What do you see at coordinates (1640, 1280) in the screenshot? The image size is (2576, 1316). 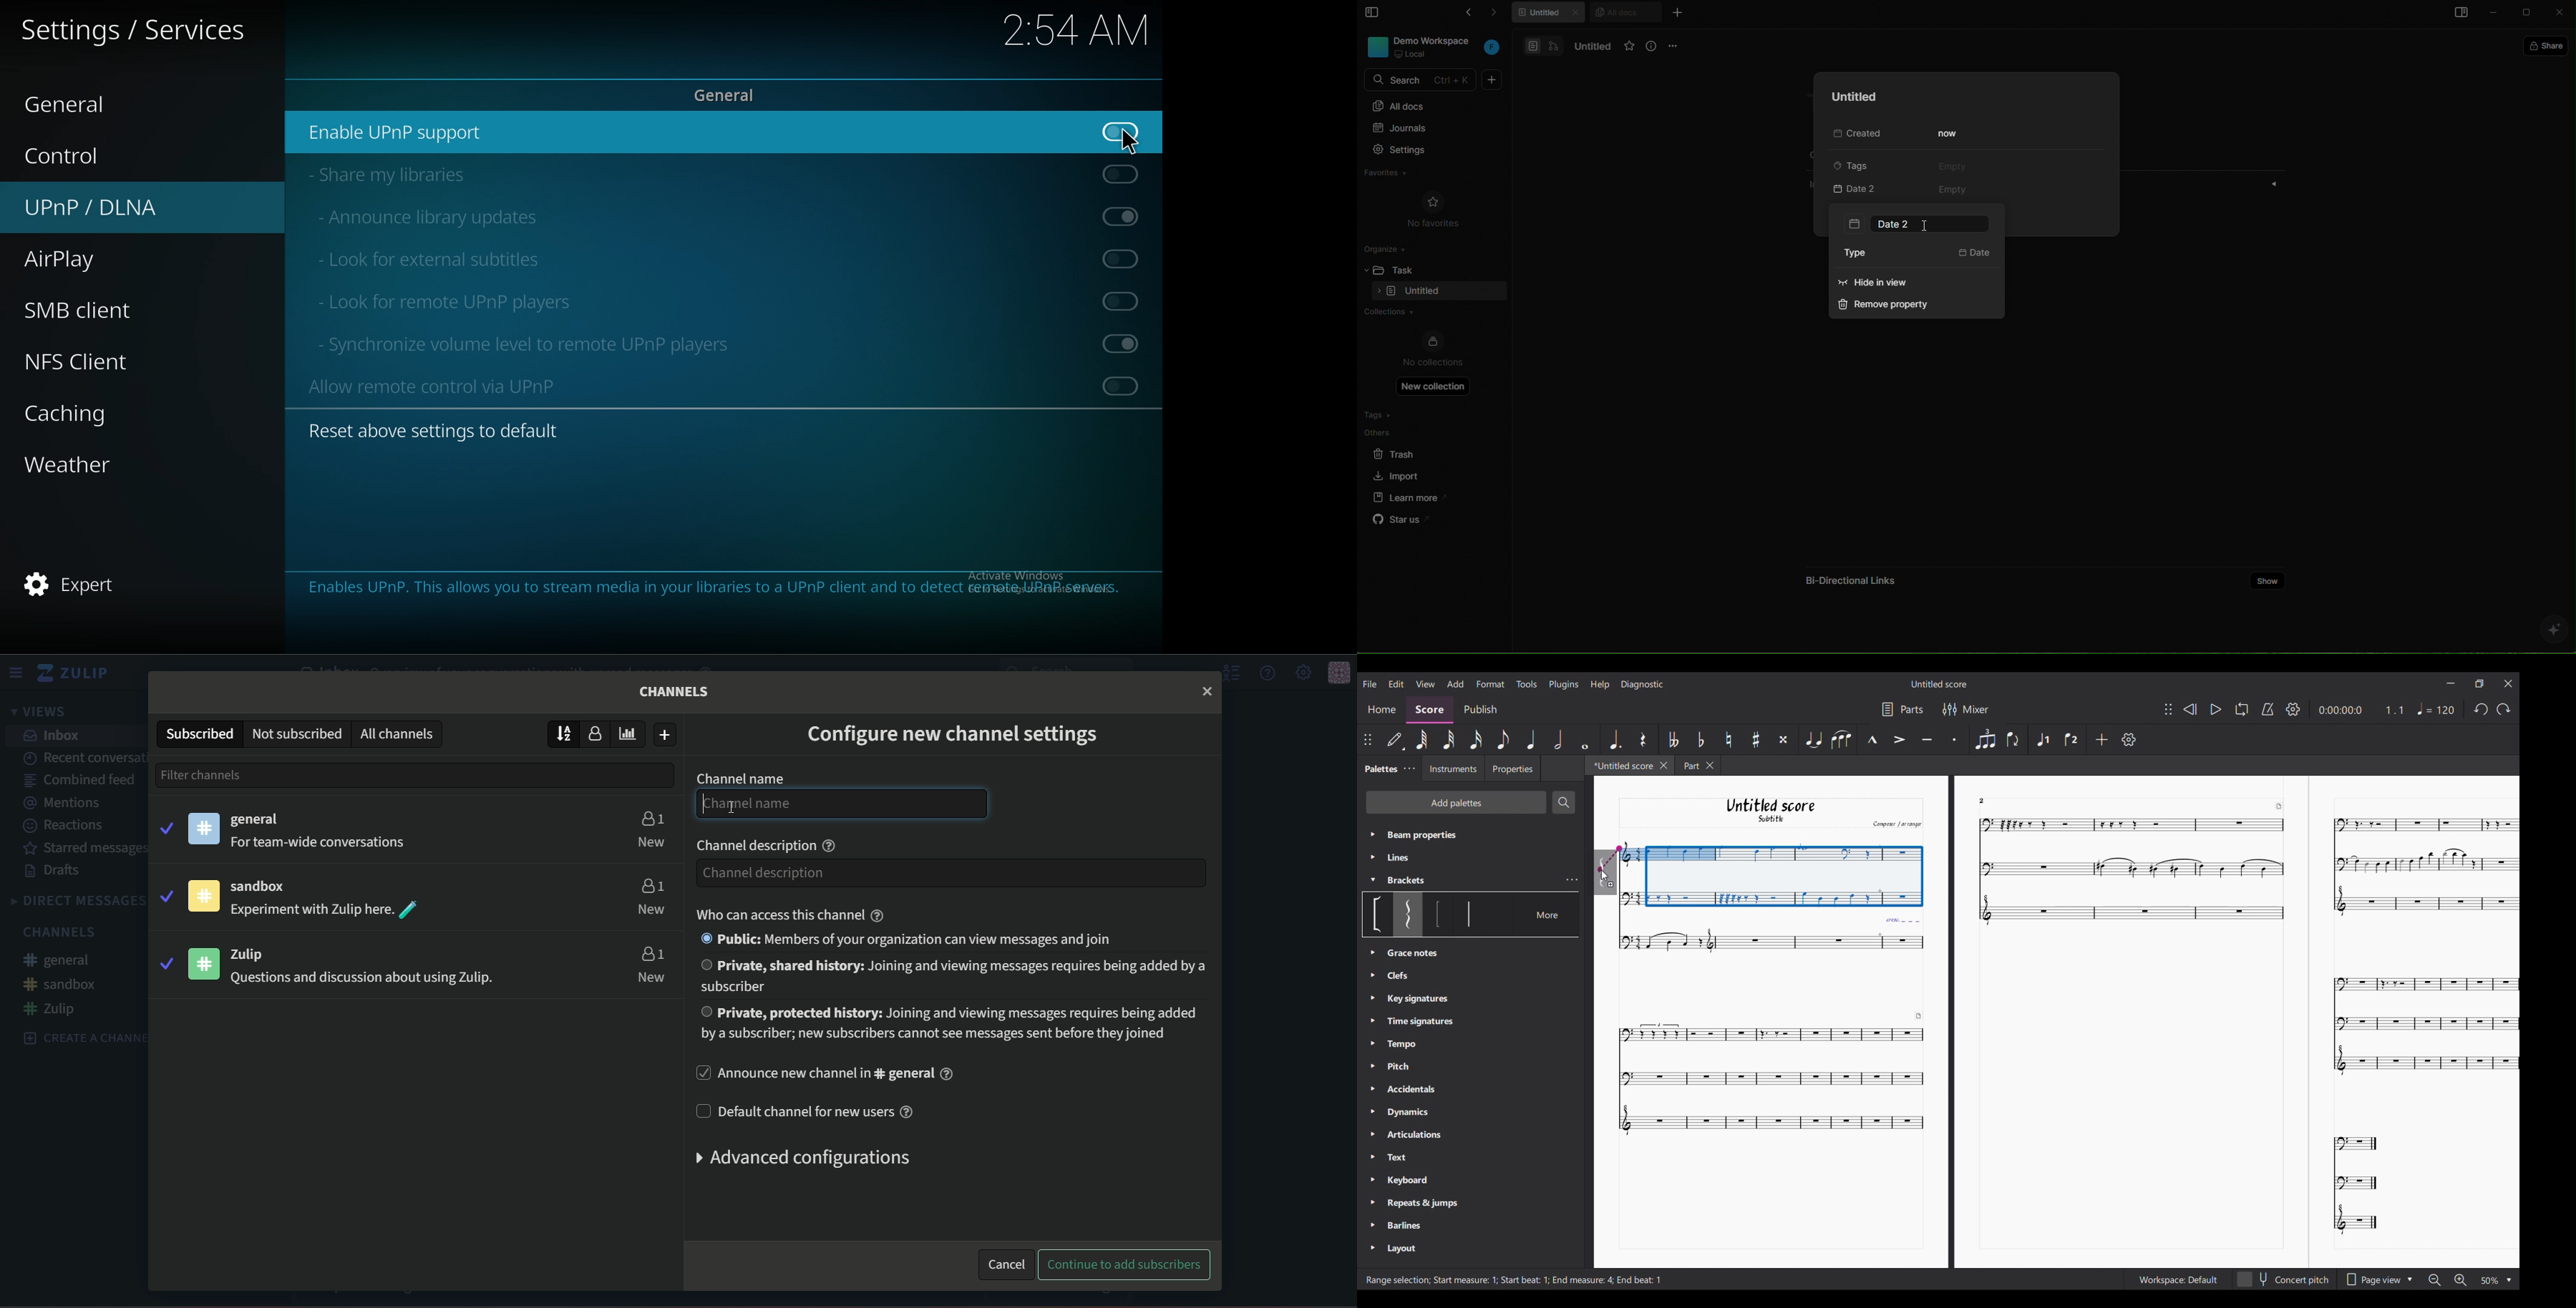 I see `End beat :1` at bounding box center [1640, 1280].